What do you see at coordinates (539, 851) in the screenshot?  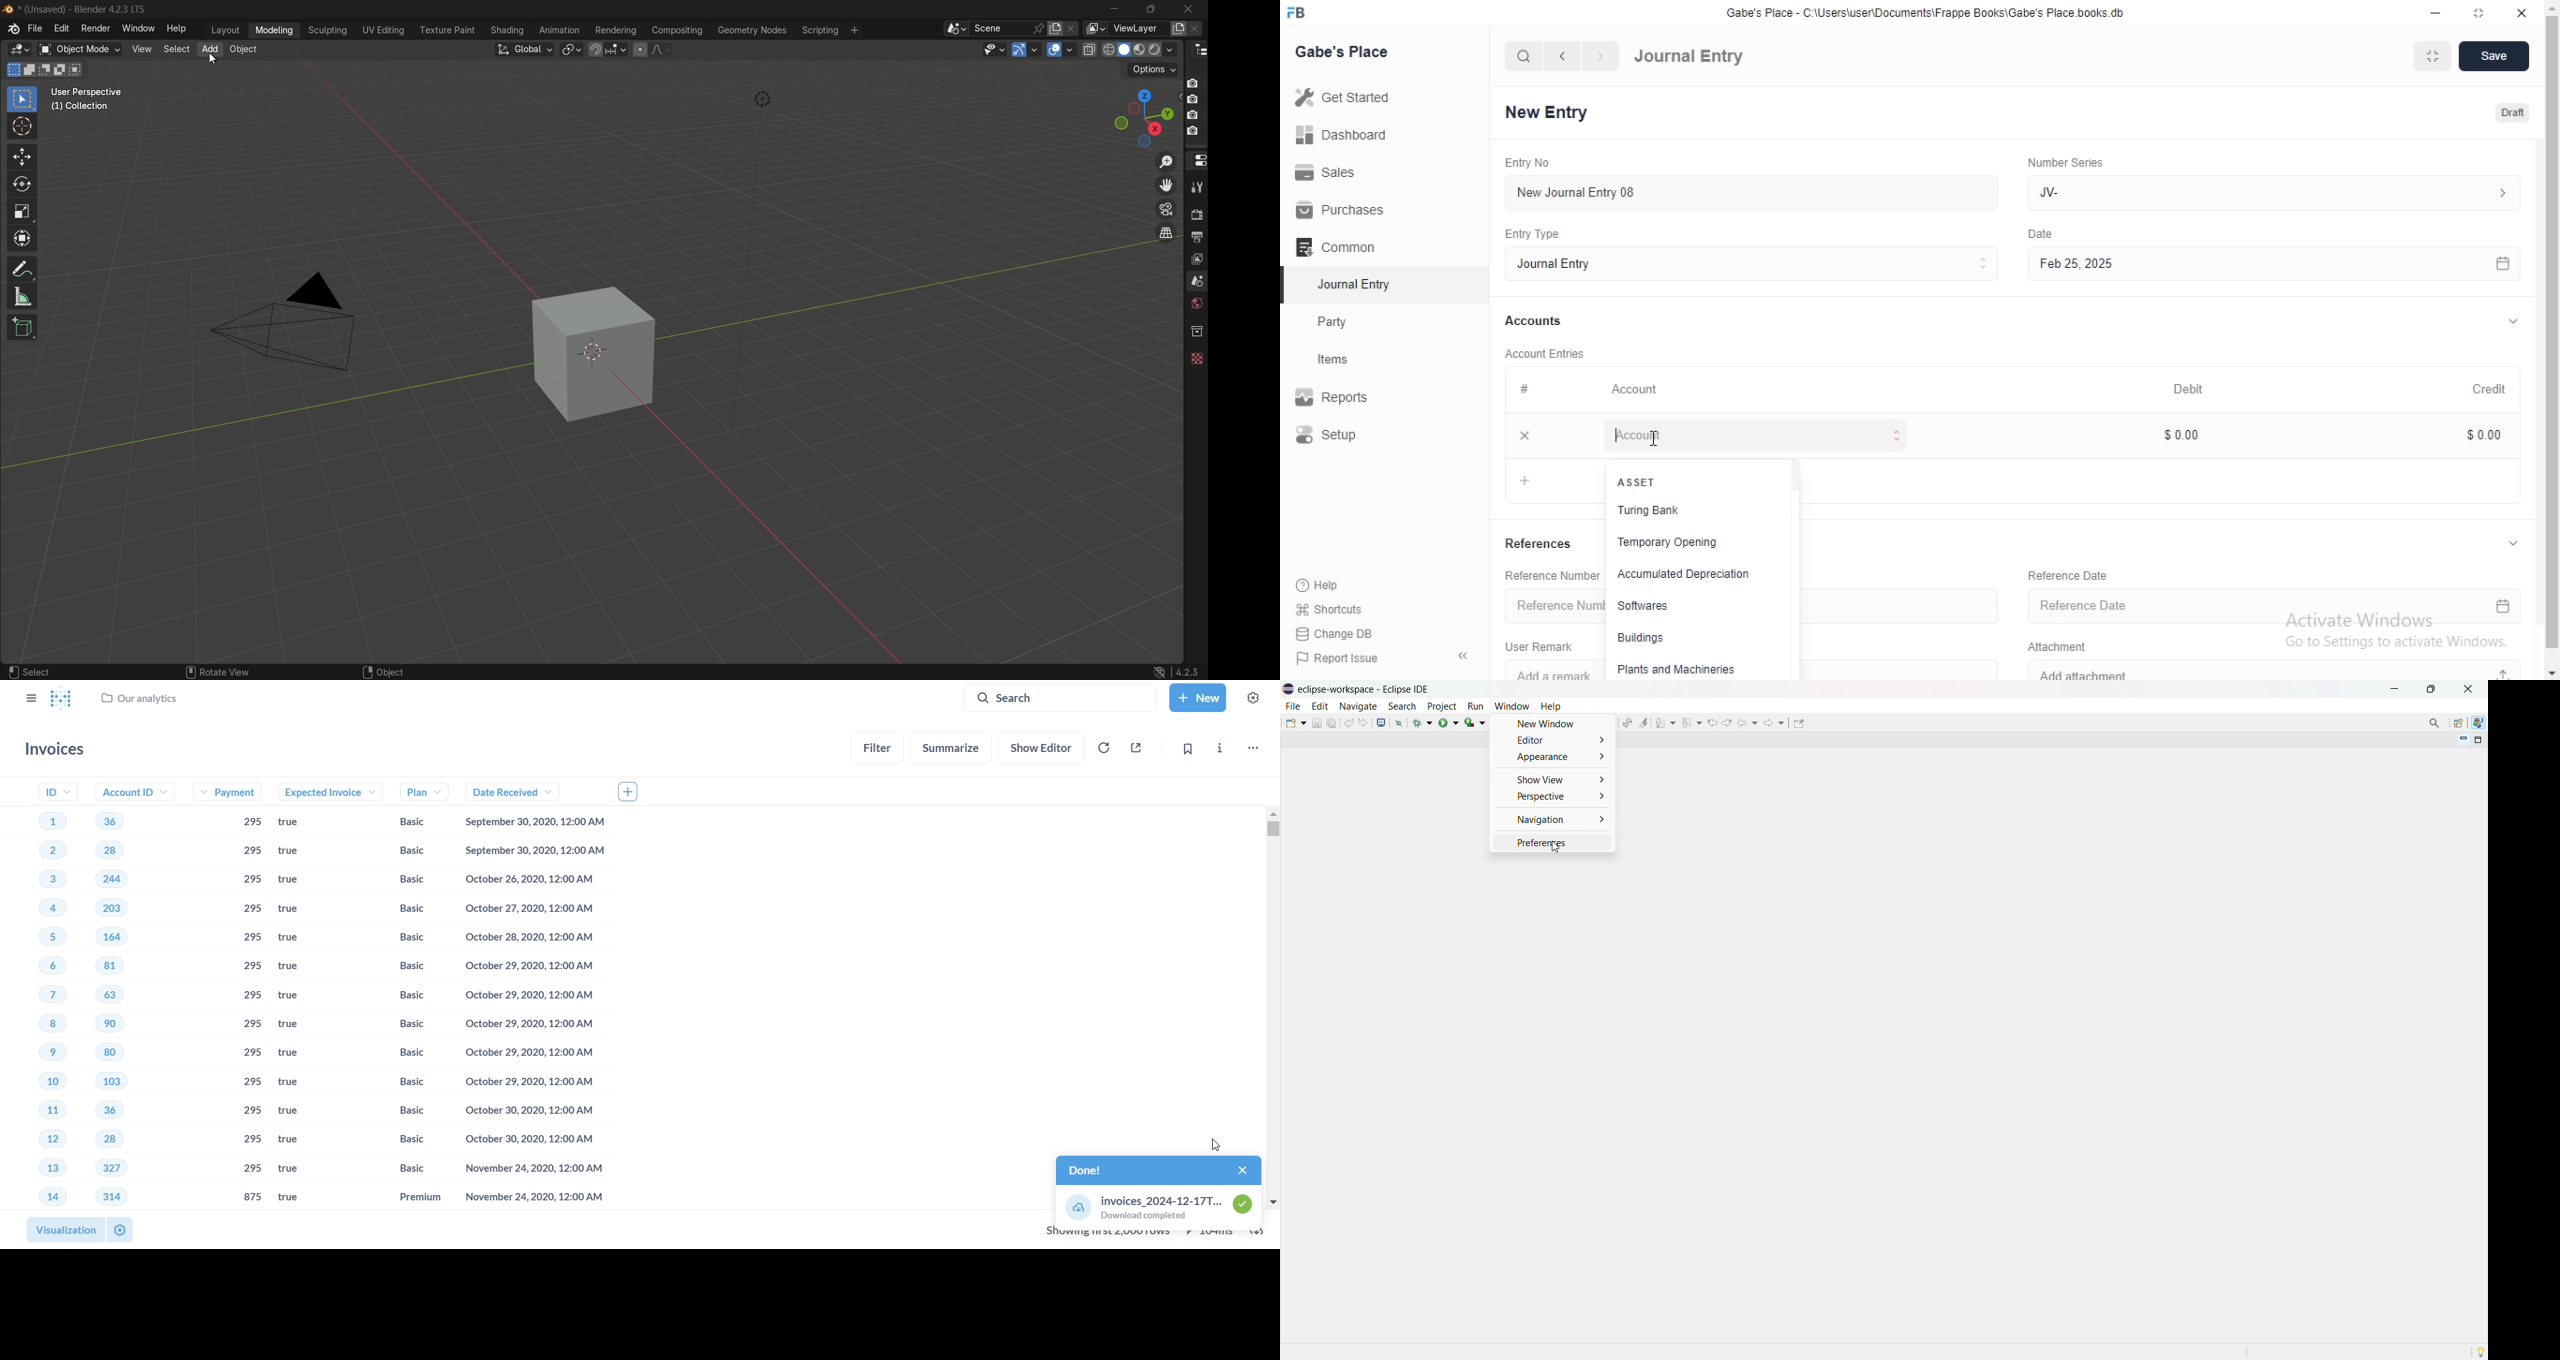 I see `September 30,2020, 12:00 AM` at bounding box center [539, 851].